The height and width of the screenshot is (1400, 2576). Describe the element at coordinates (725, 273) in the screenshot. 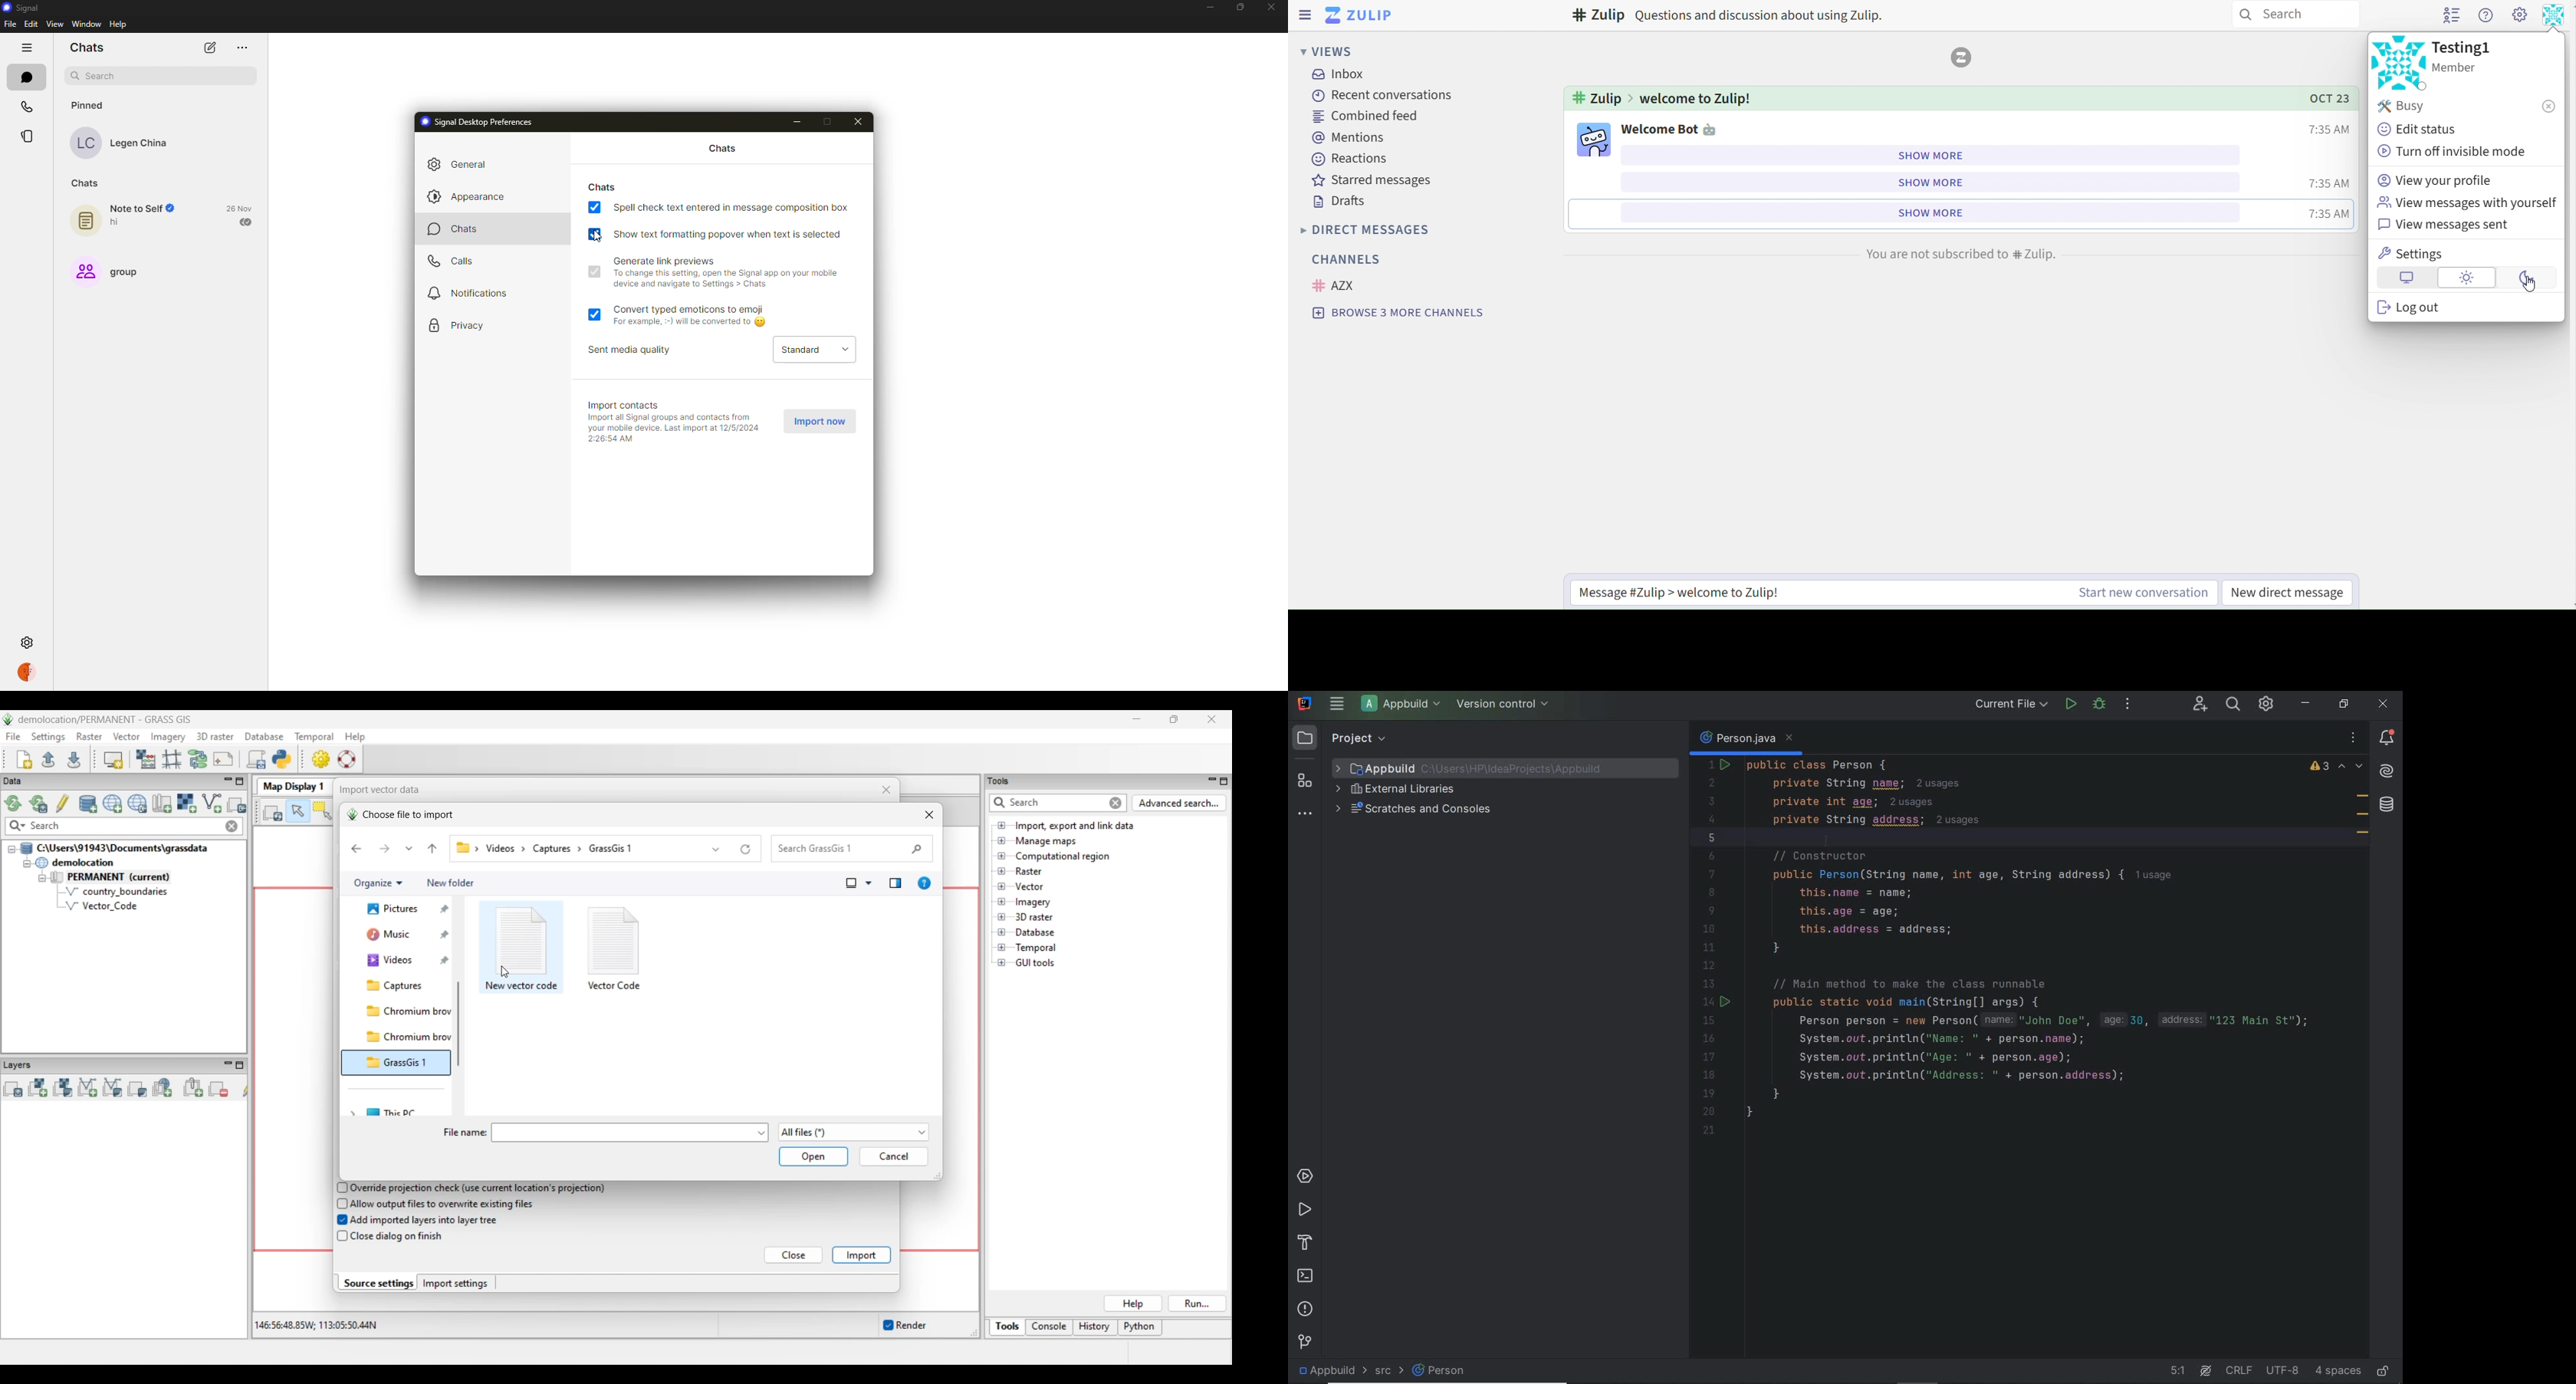

I see `Generate link previews
Fo change this setting, open the Signal app on your mobile
fevice and navigate to Settings > Chats` at that location.